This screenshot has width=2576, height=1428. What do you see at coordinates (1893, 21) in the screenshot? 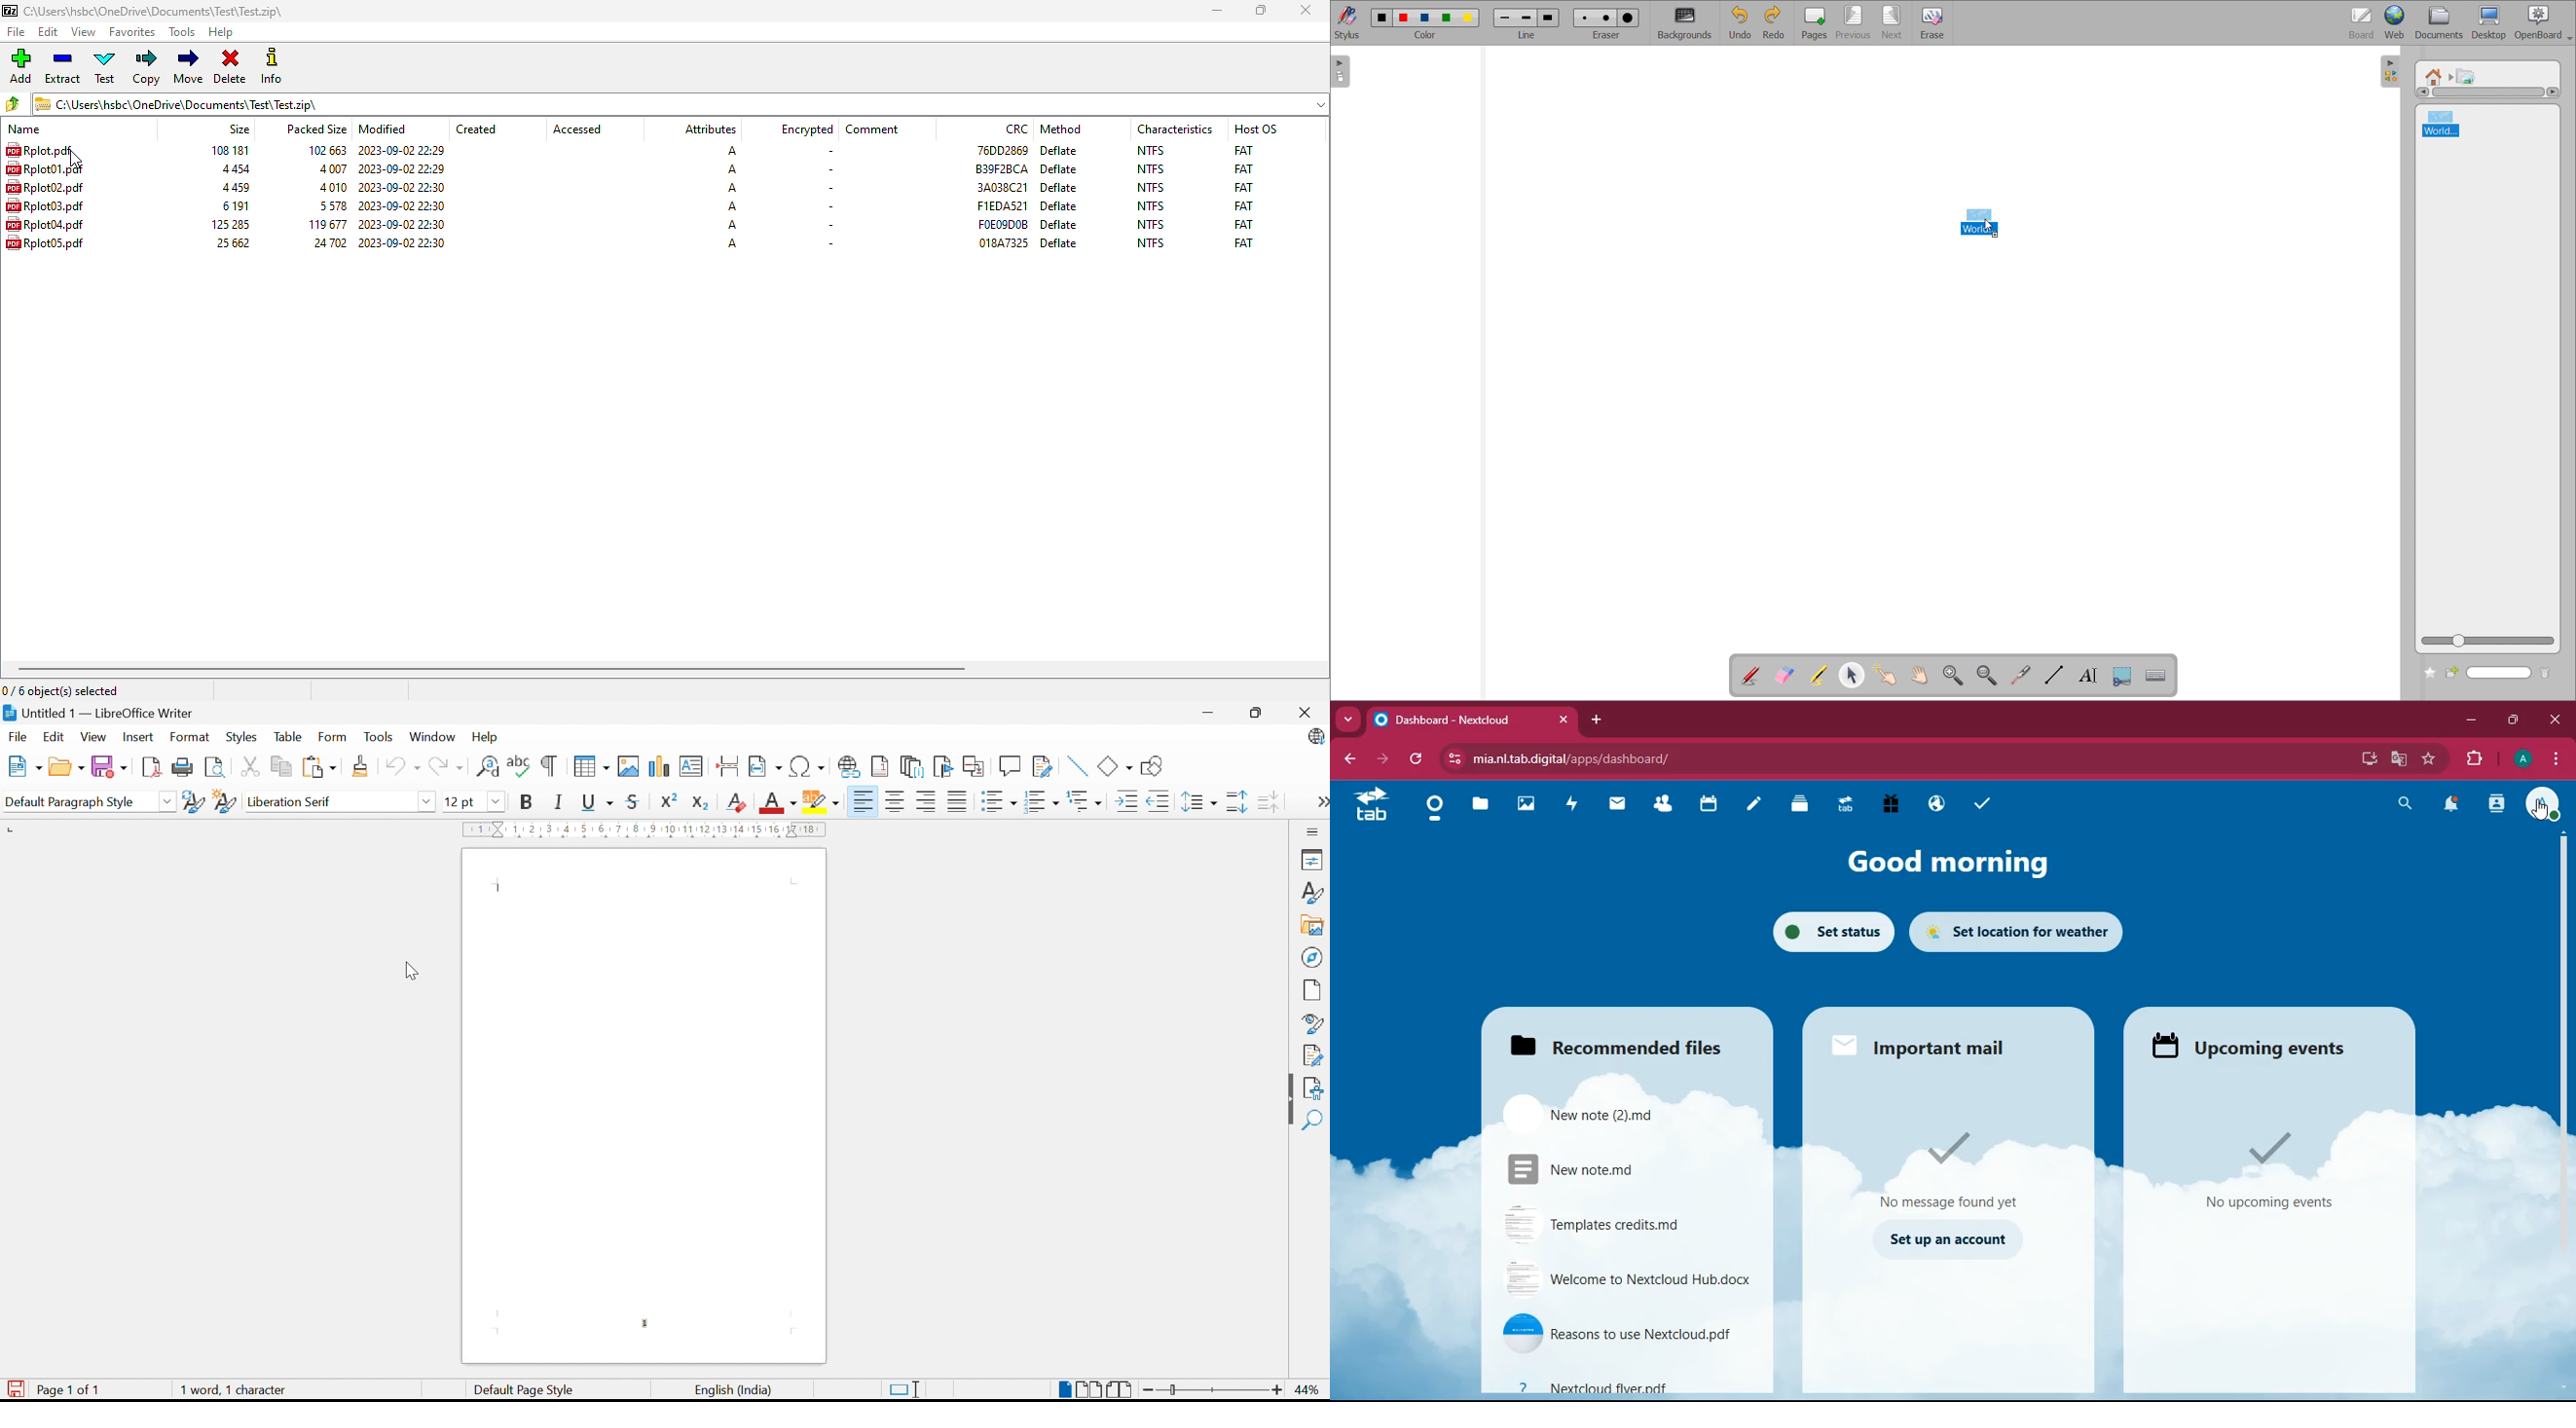
I see `next page` at bounding box center [1893, 21].